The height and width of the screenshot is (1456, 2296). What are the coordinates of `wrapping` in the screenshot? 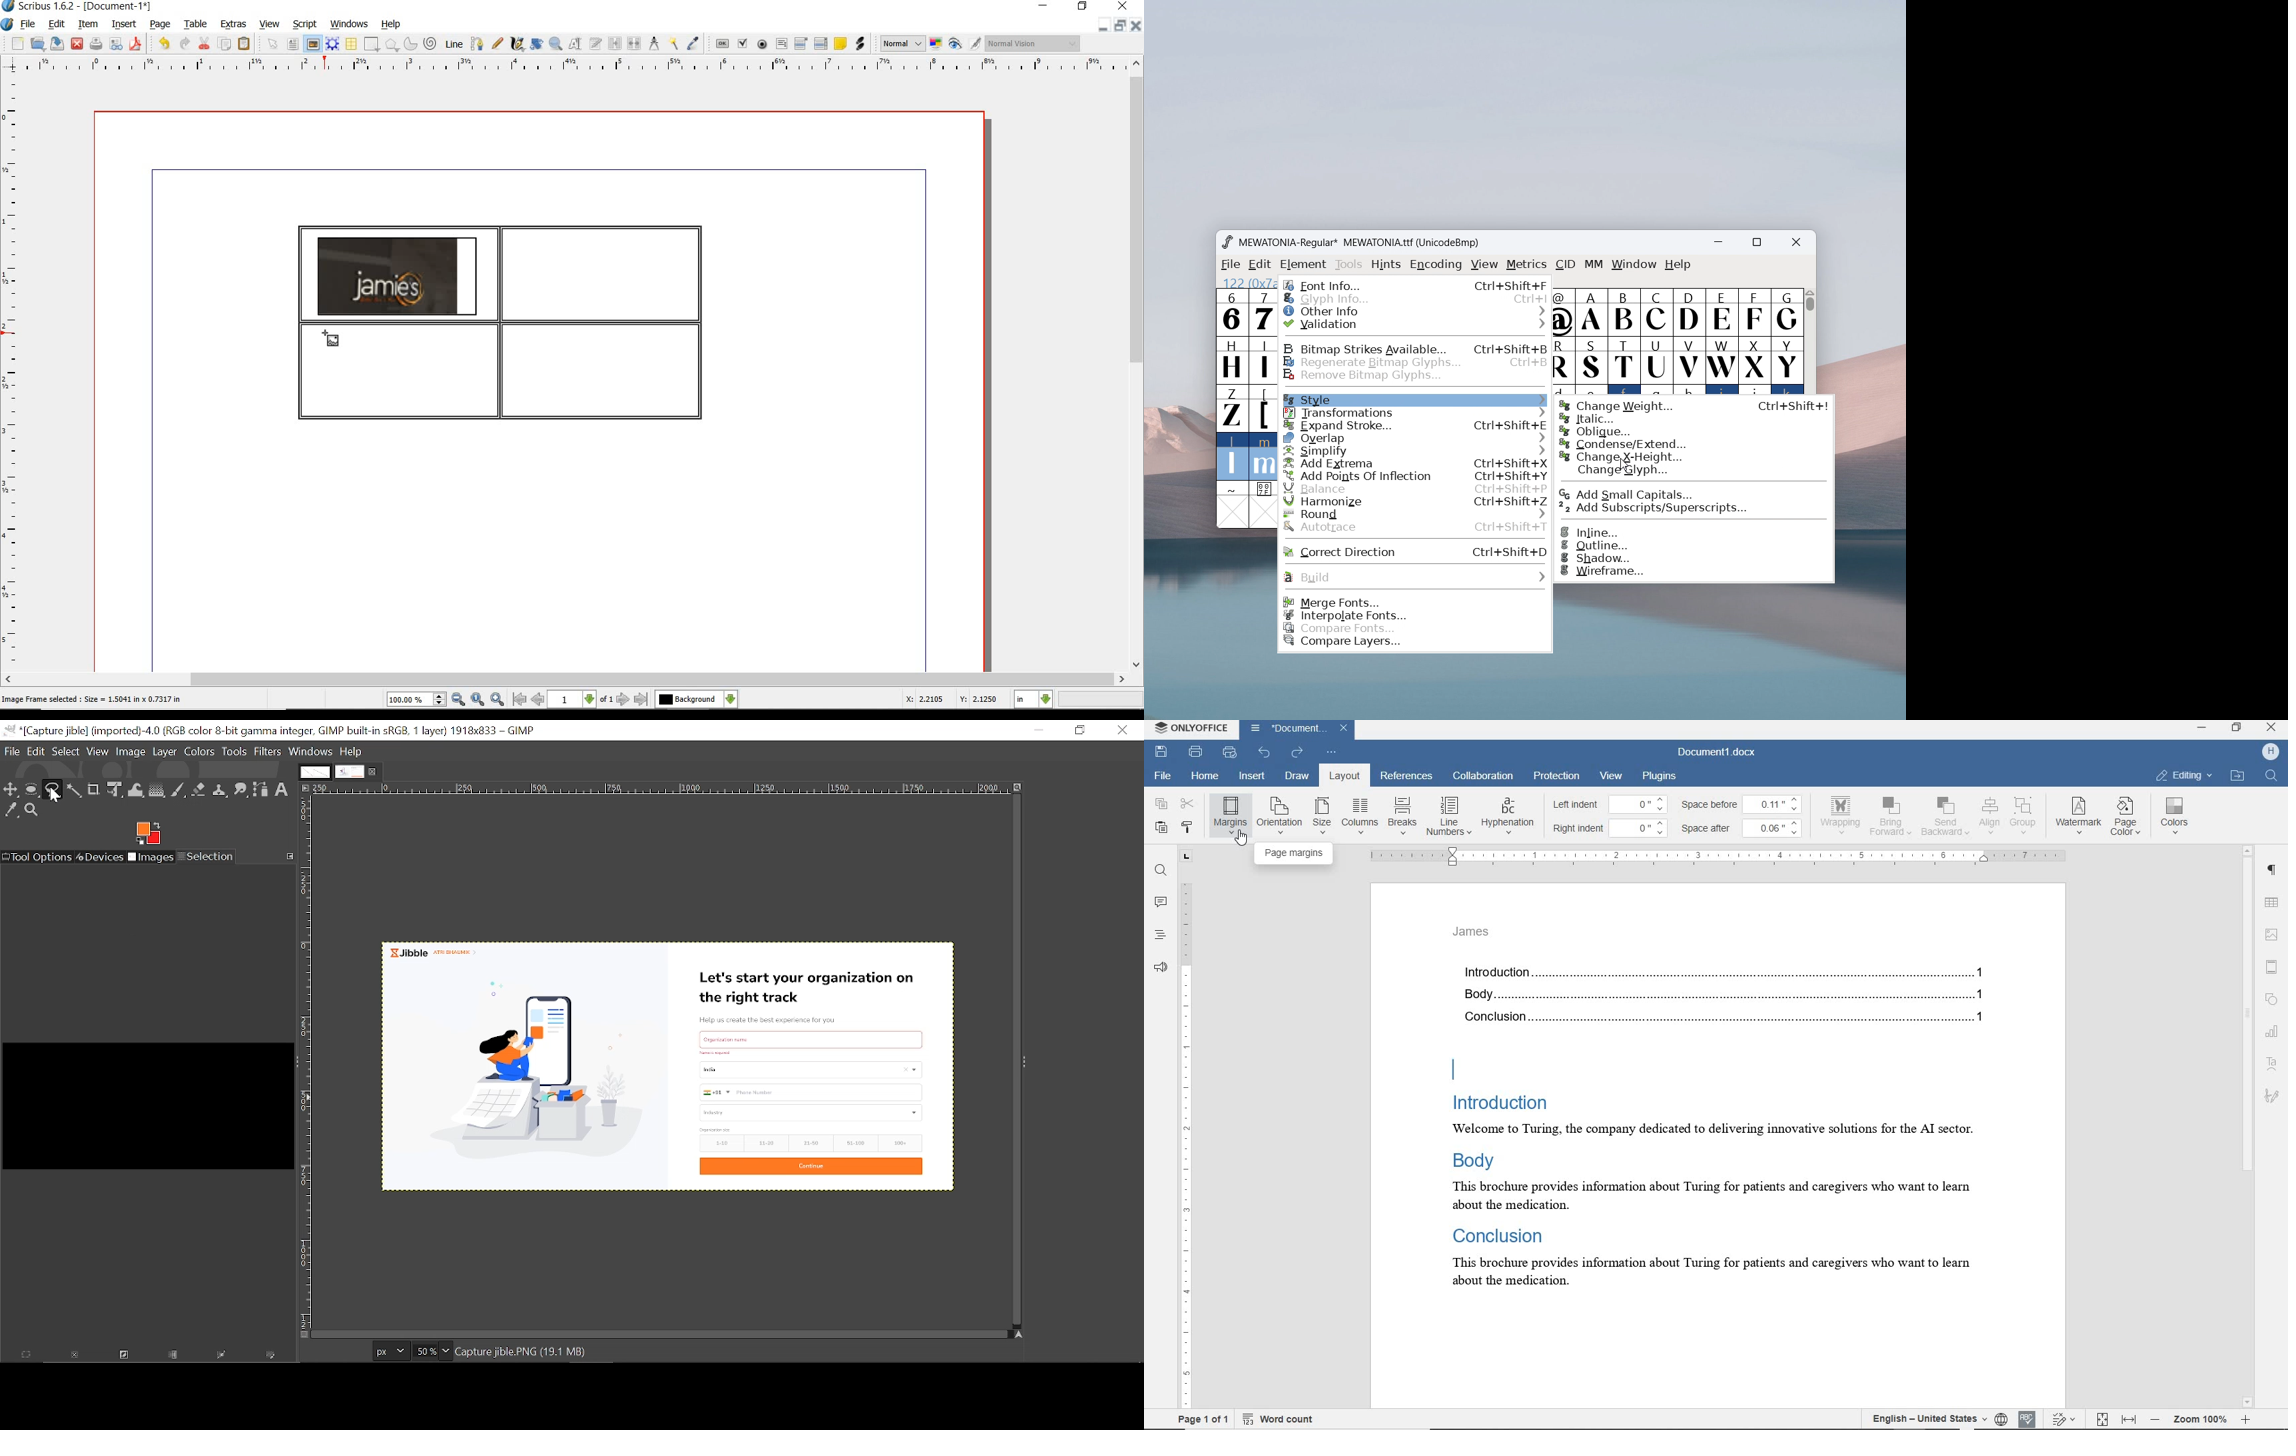 It's located at (1843, 815).